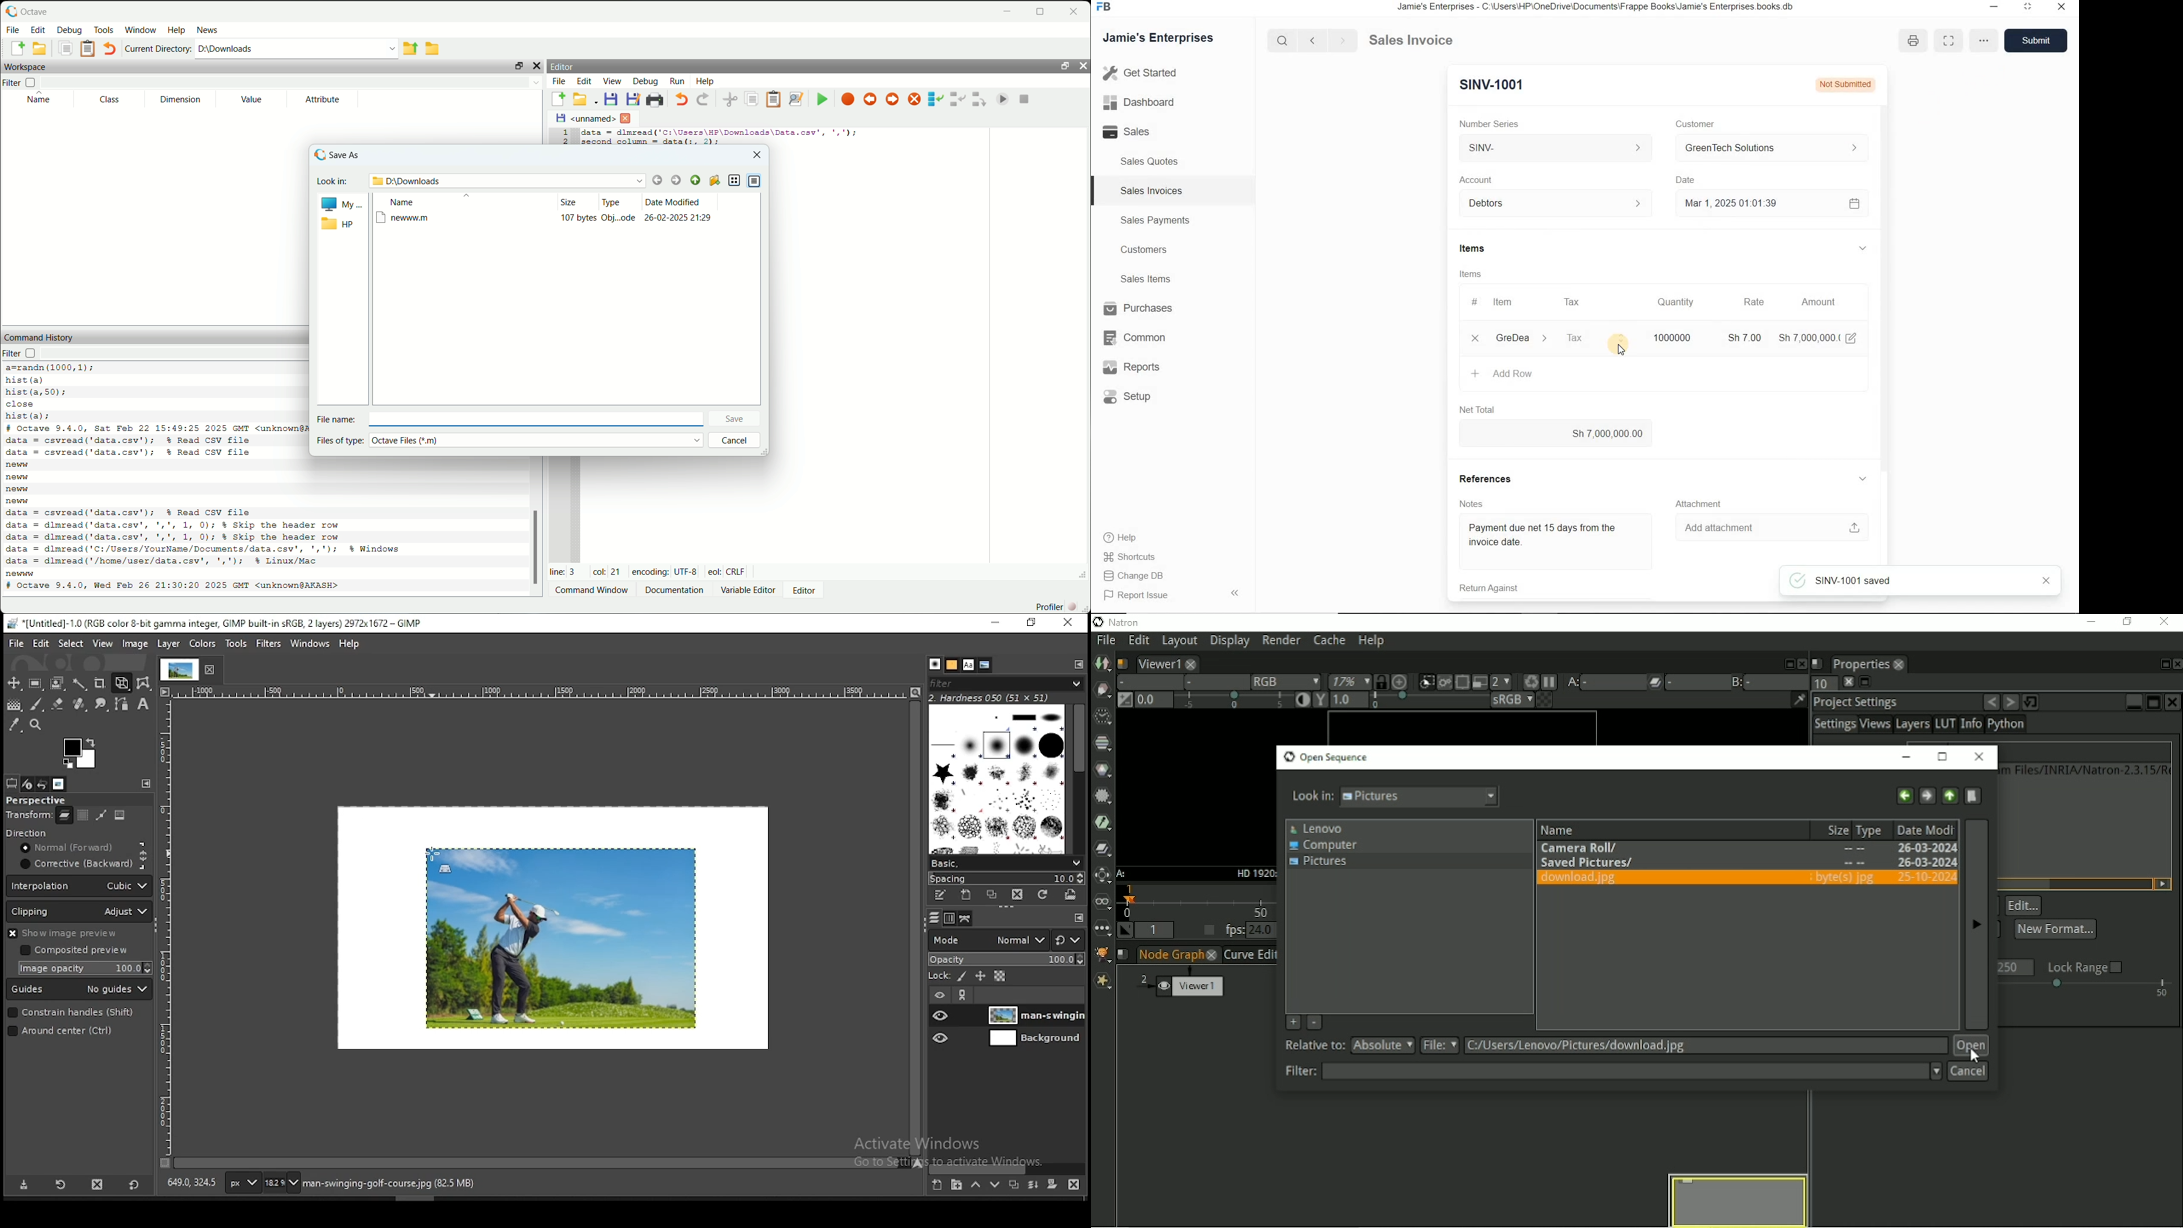 The height and width of the screenshot is (1232, 2184). What do you see at coordinates (36, 726) in the screenshot?
I see `zoom tool` at bounding box center [36, 726].